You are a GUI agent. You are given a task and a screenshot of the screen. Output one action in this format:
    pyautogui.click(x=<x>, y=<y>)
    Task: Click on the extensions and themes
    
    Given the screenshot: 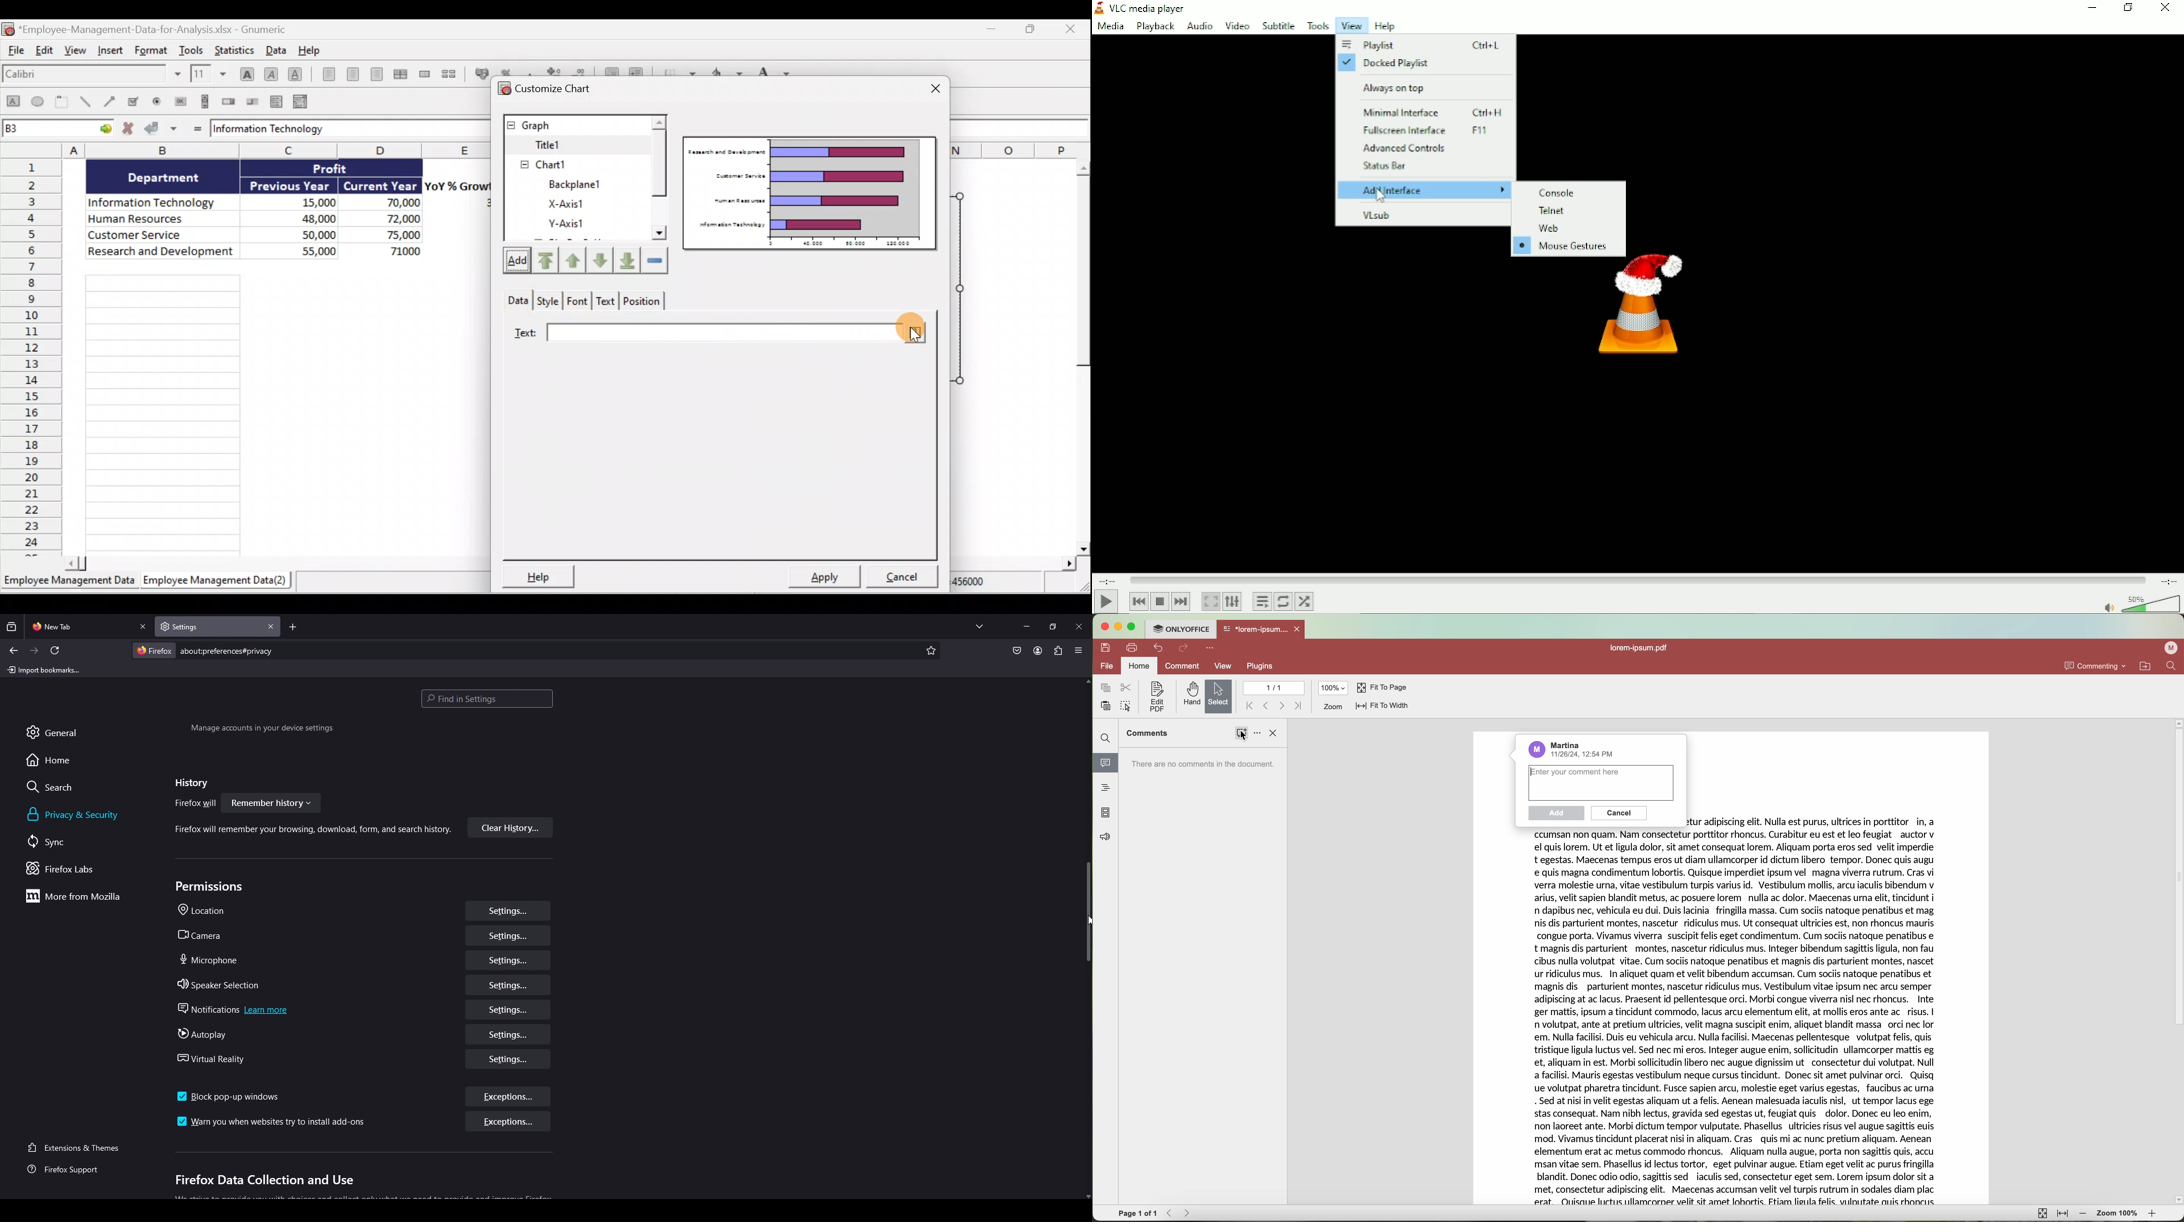 What is the action you would take?
    pyautogui.click(x=81, y=1147)
    